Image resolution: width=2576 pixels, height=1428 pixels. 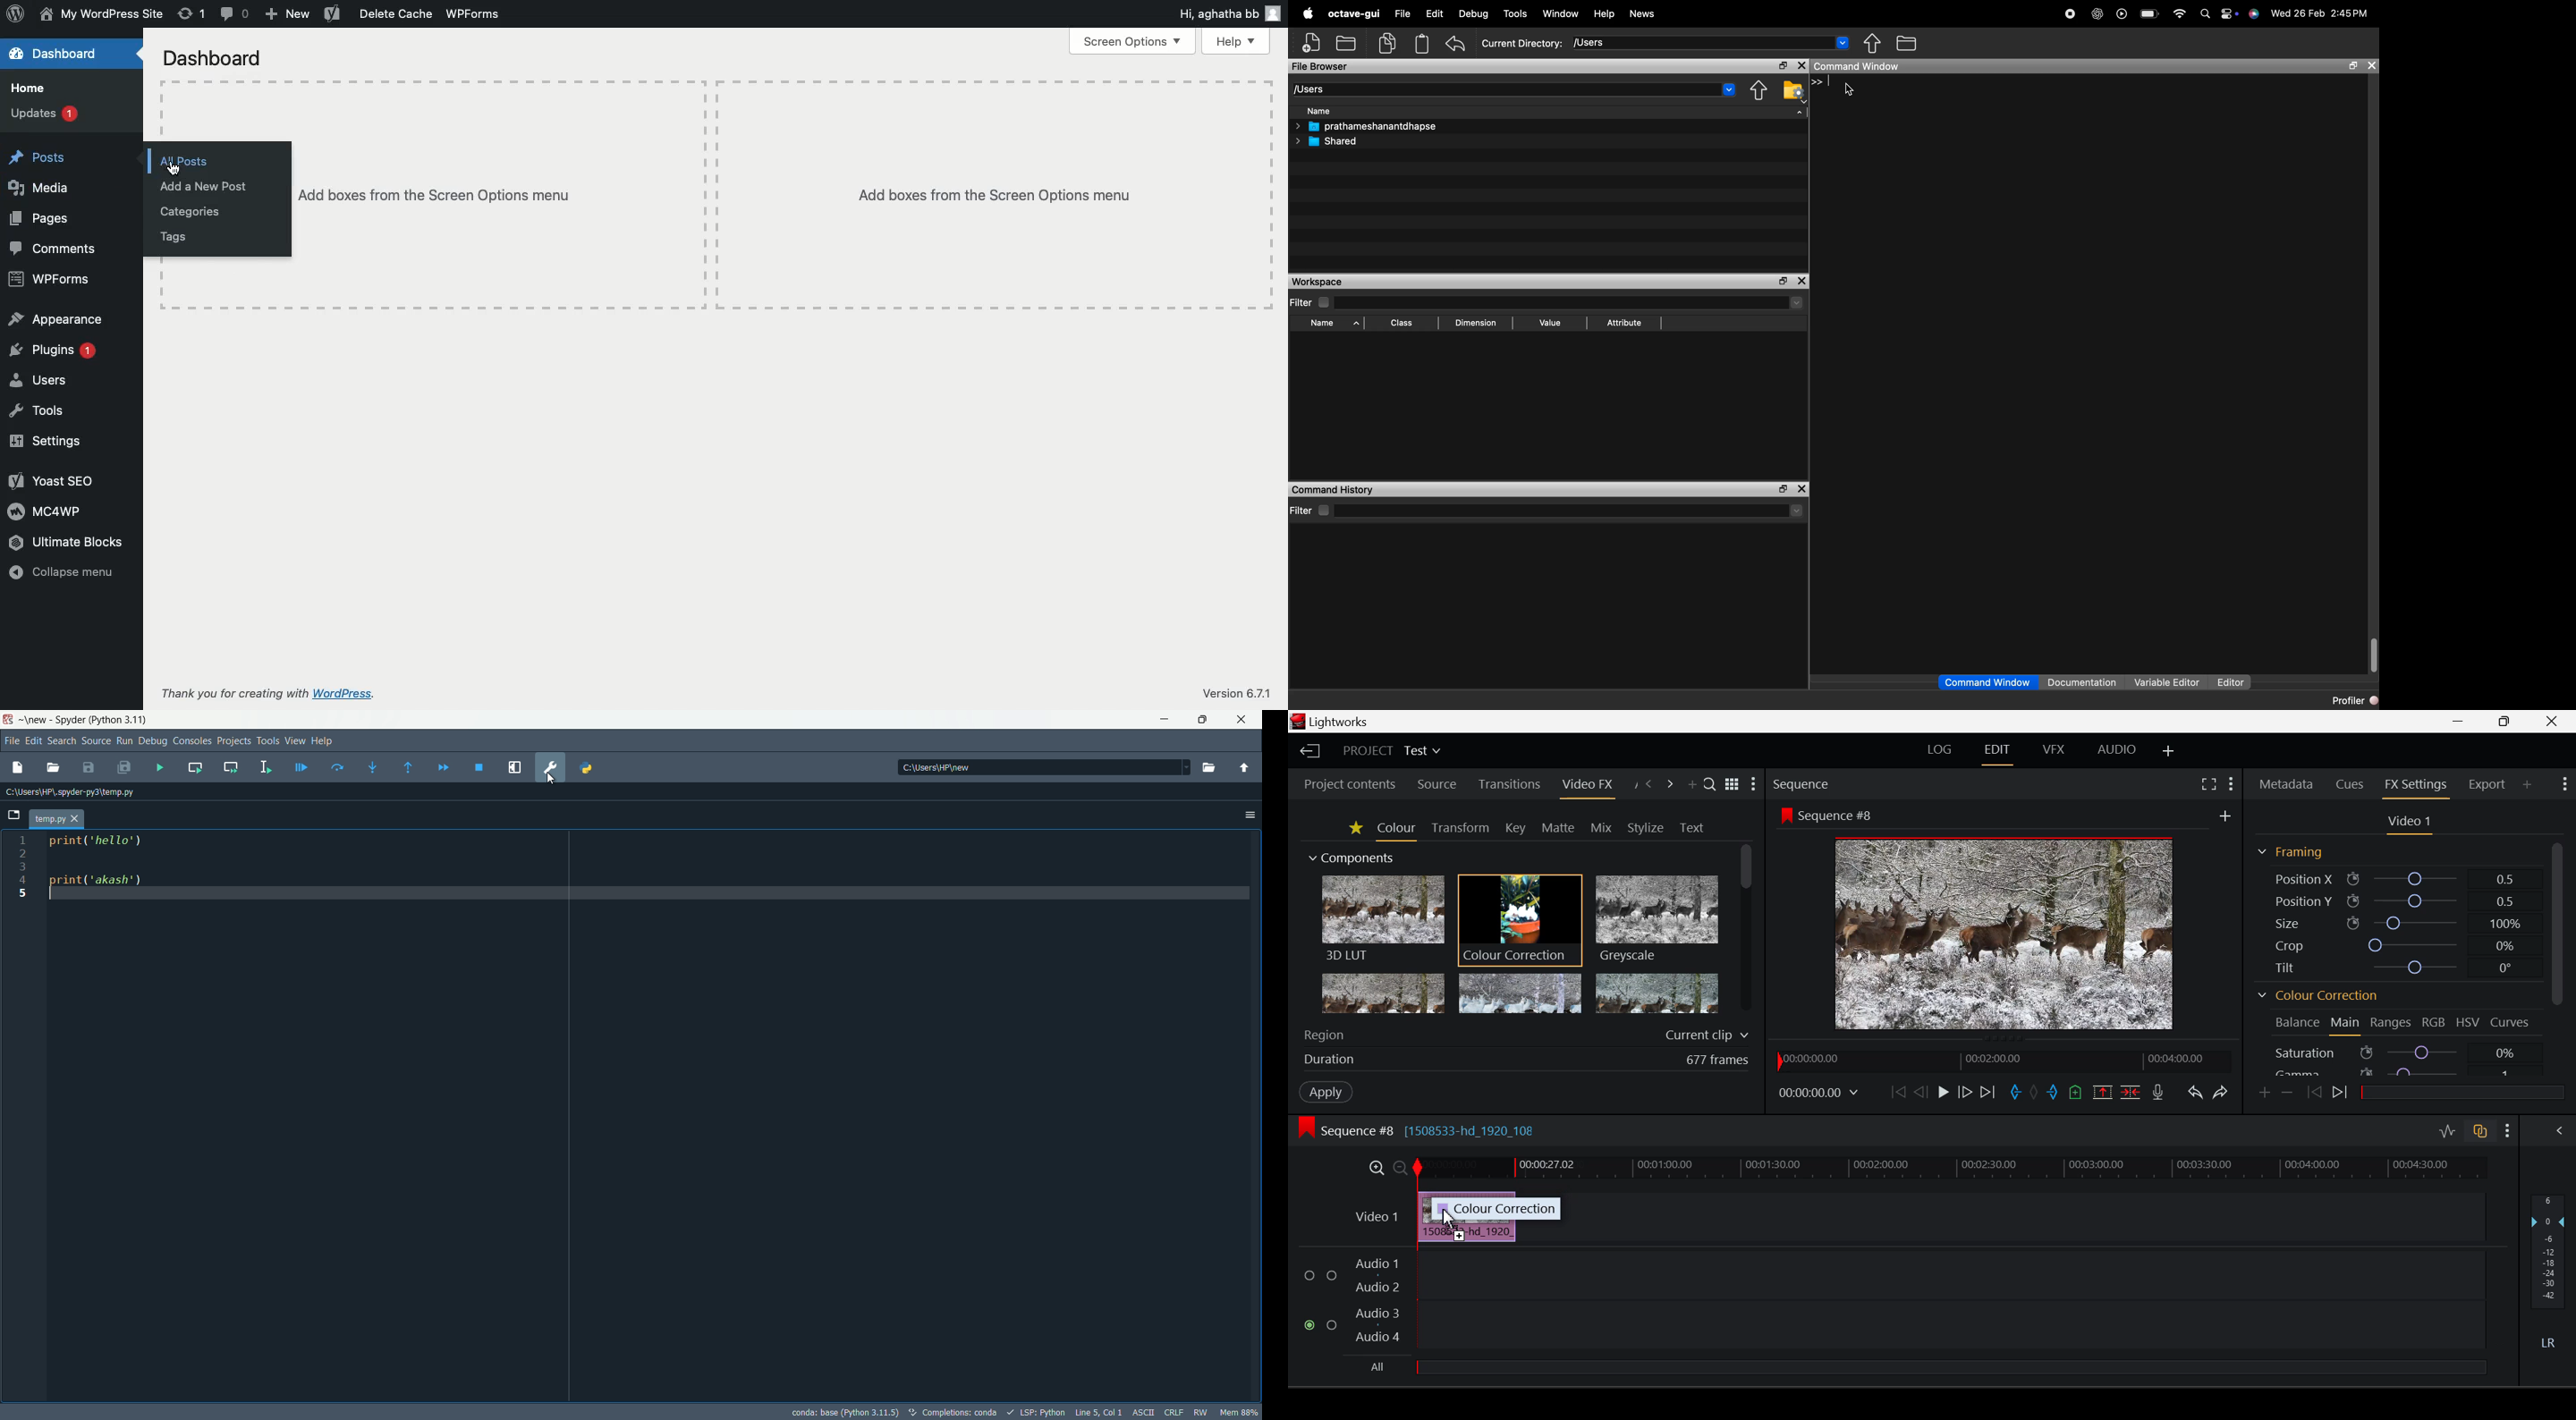 What do you see at coordinates (1242, 720) in the screenshot?
I see `close app` at bounding box center [1242, 720].